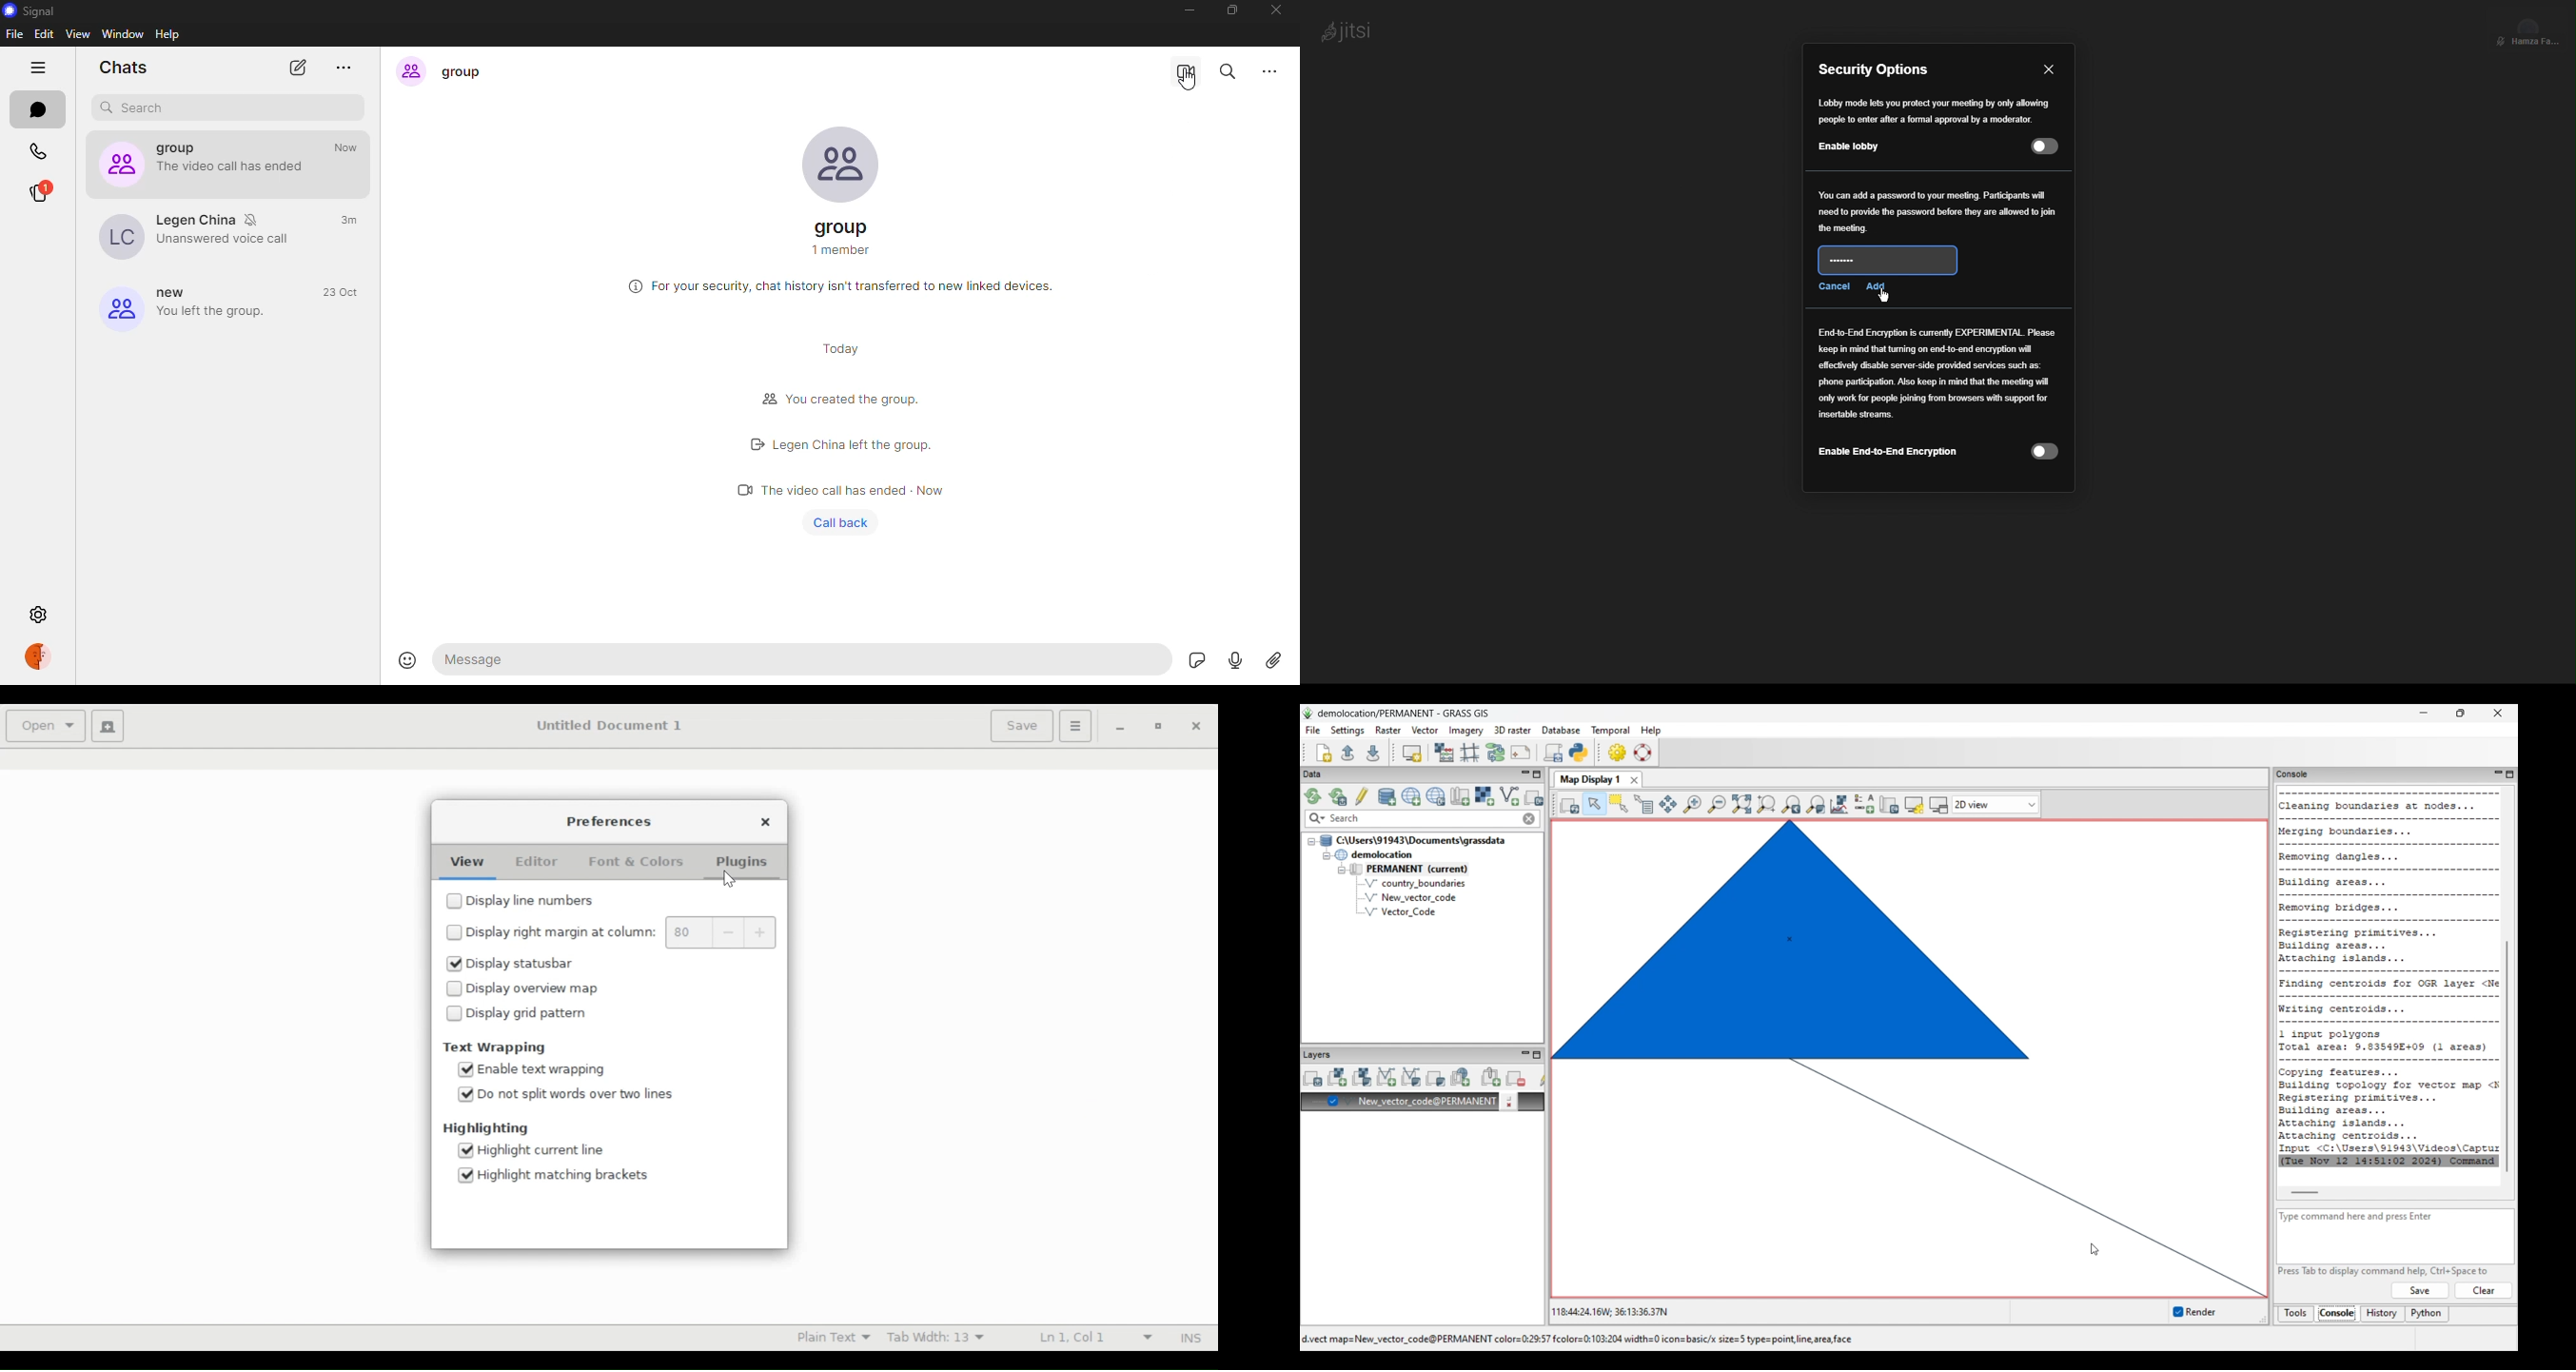 The height and width of the screenshot is (1372, 2576). Describe the element at coordinates (191, 149) in the screenshot. I see `group` at that location.